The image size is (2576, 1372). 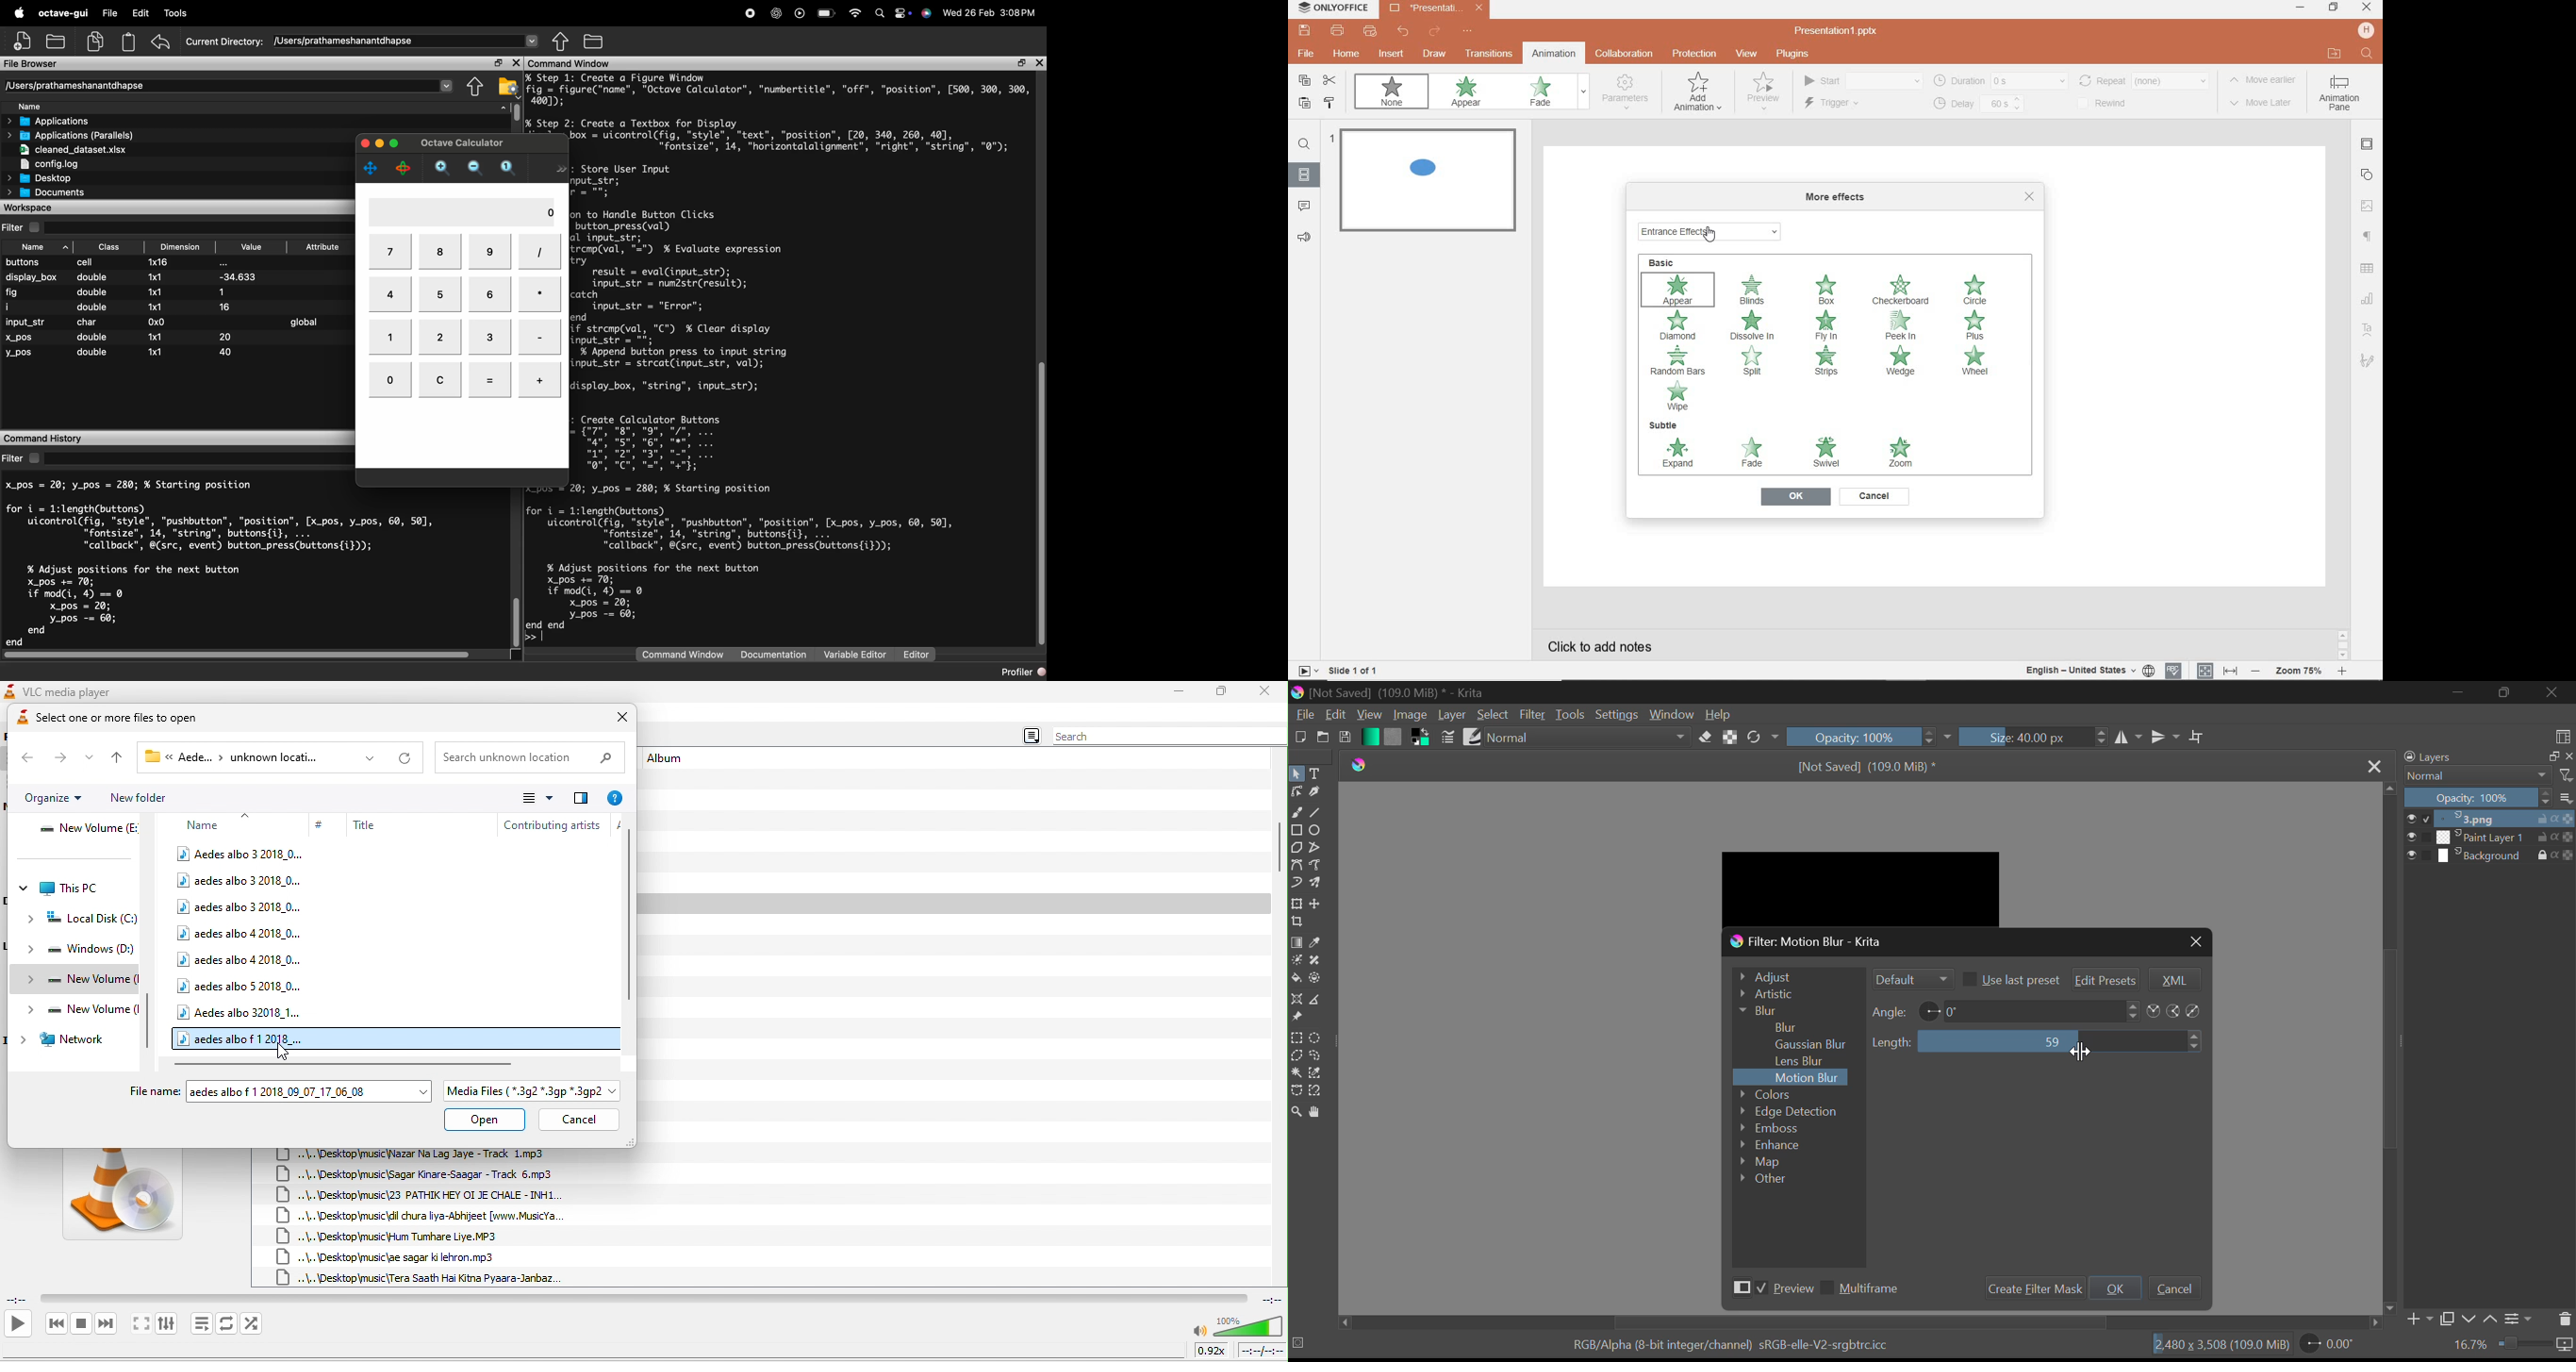 I want to click on table settings, so click(x=2369, y=269).